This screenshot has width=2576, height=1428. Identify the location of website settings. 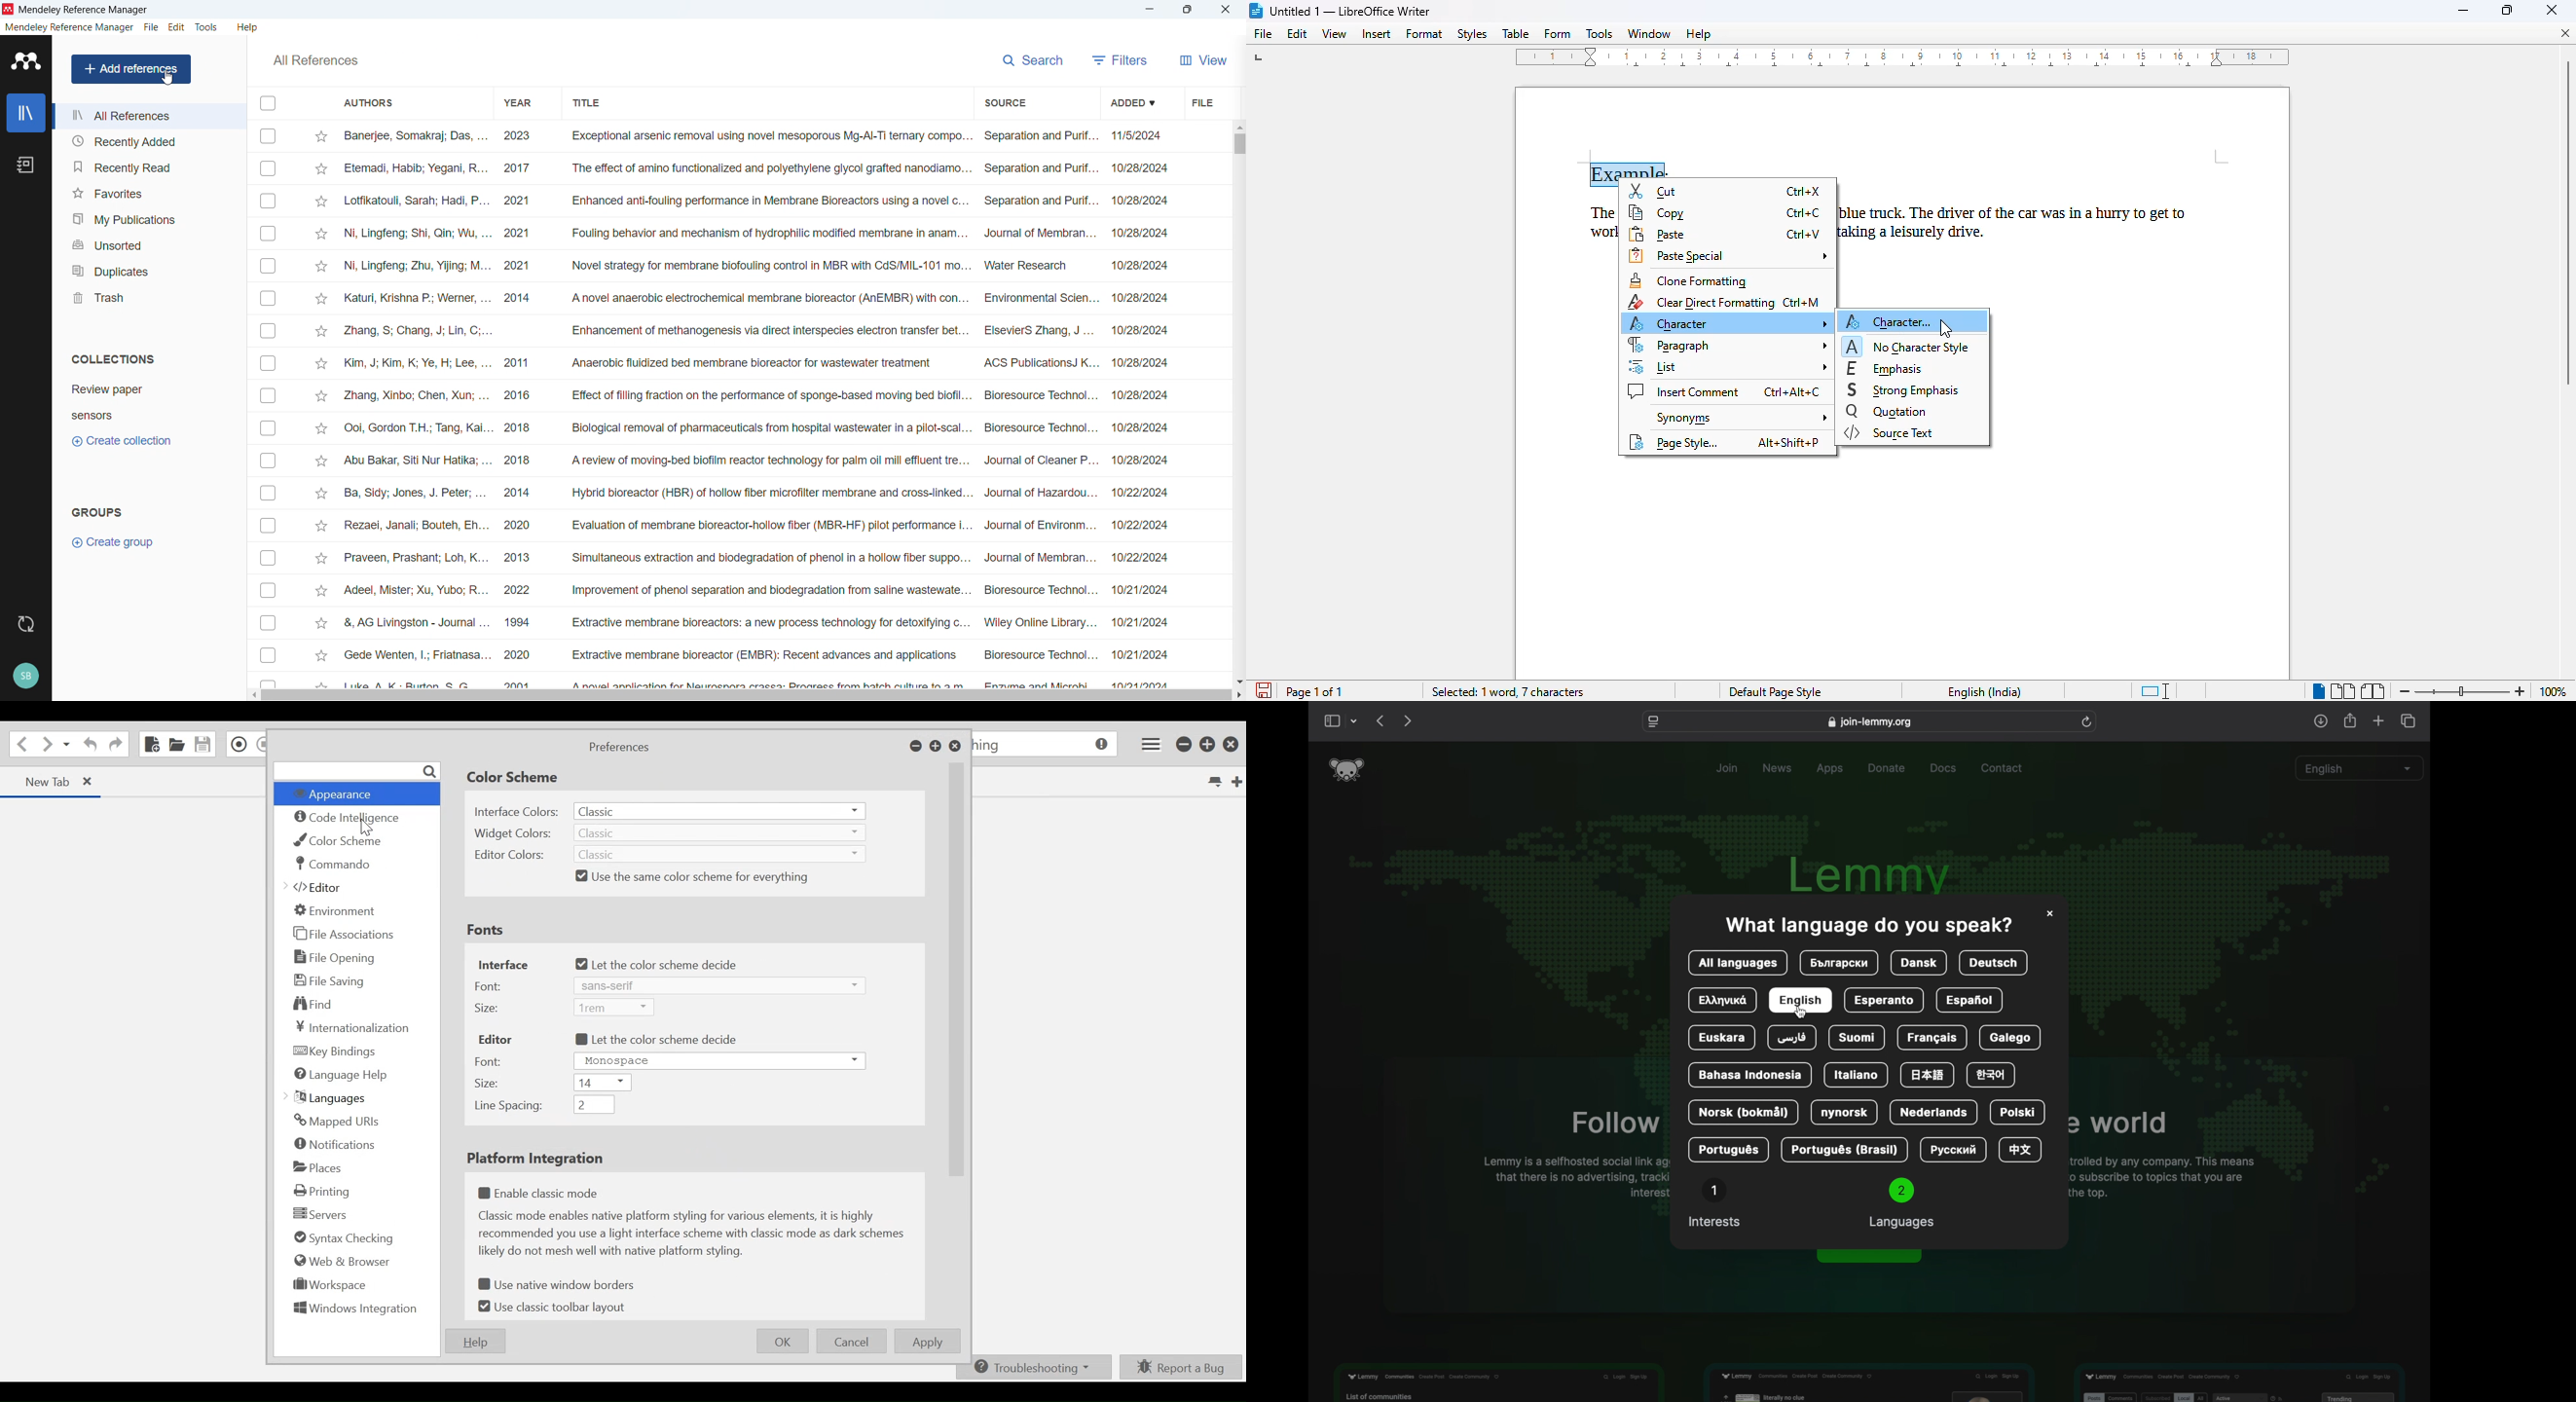
(1654, 722).